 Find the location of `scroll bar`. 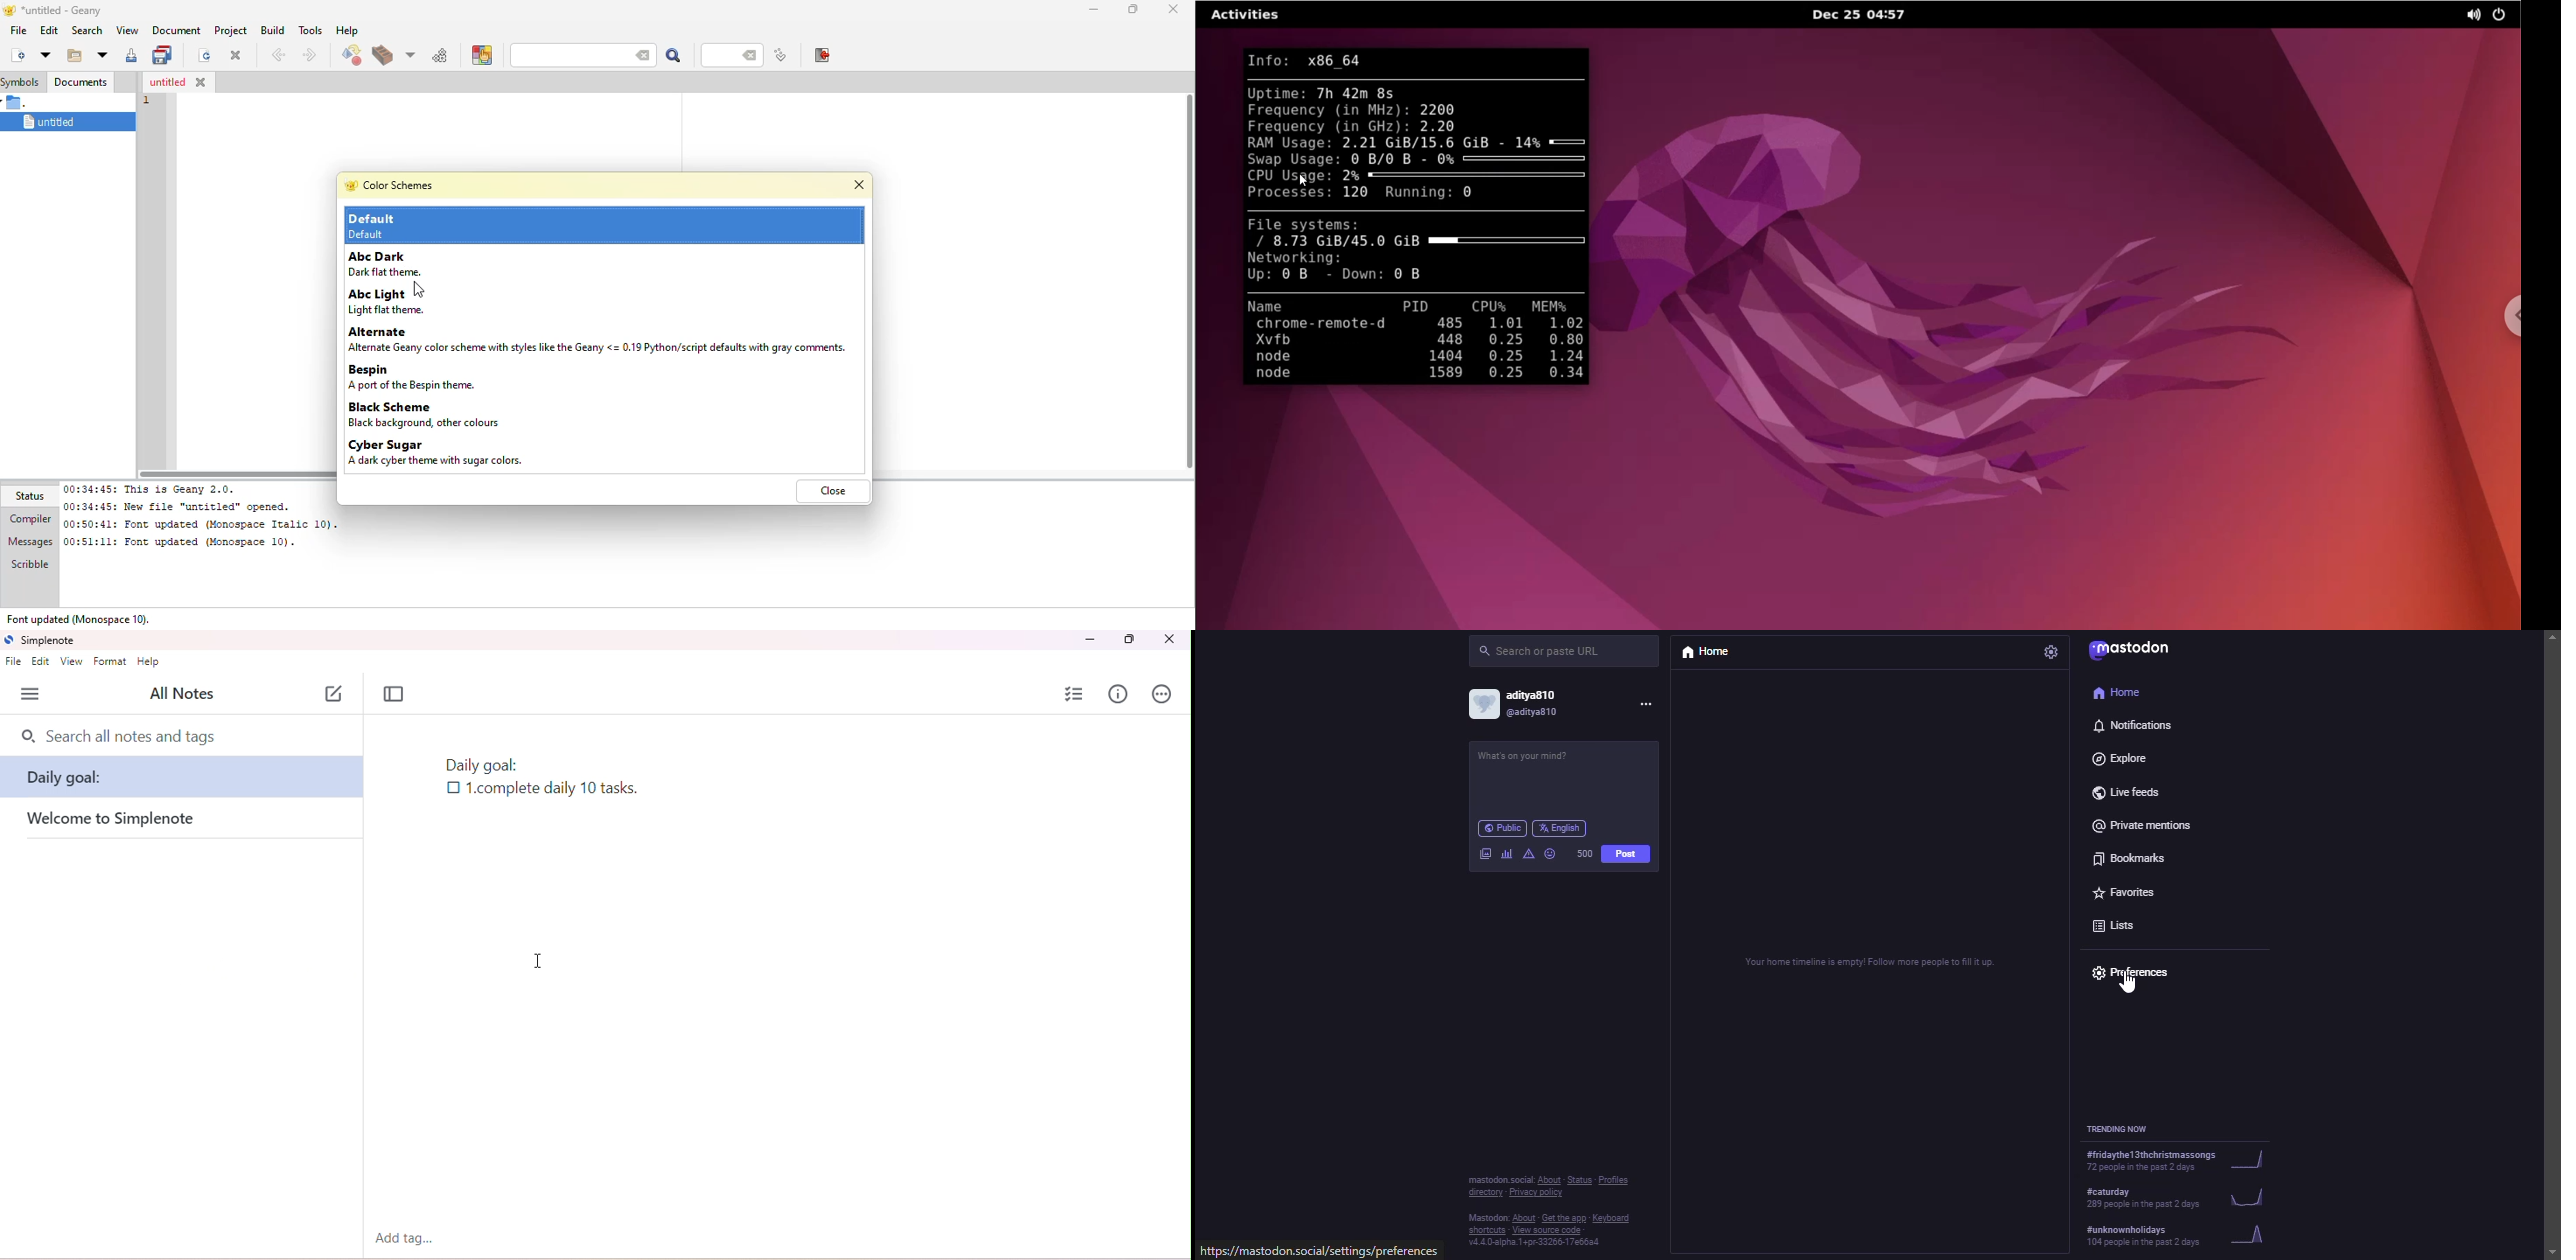

scroll bar is located at coordinates (2551, 926).